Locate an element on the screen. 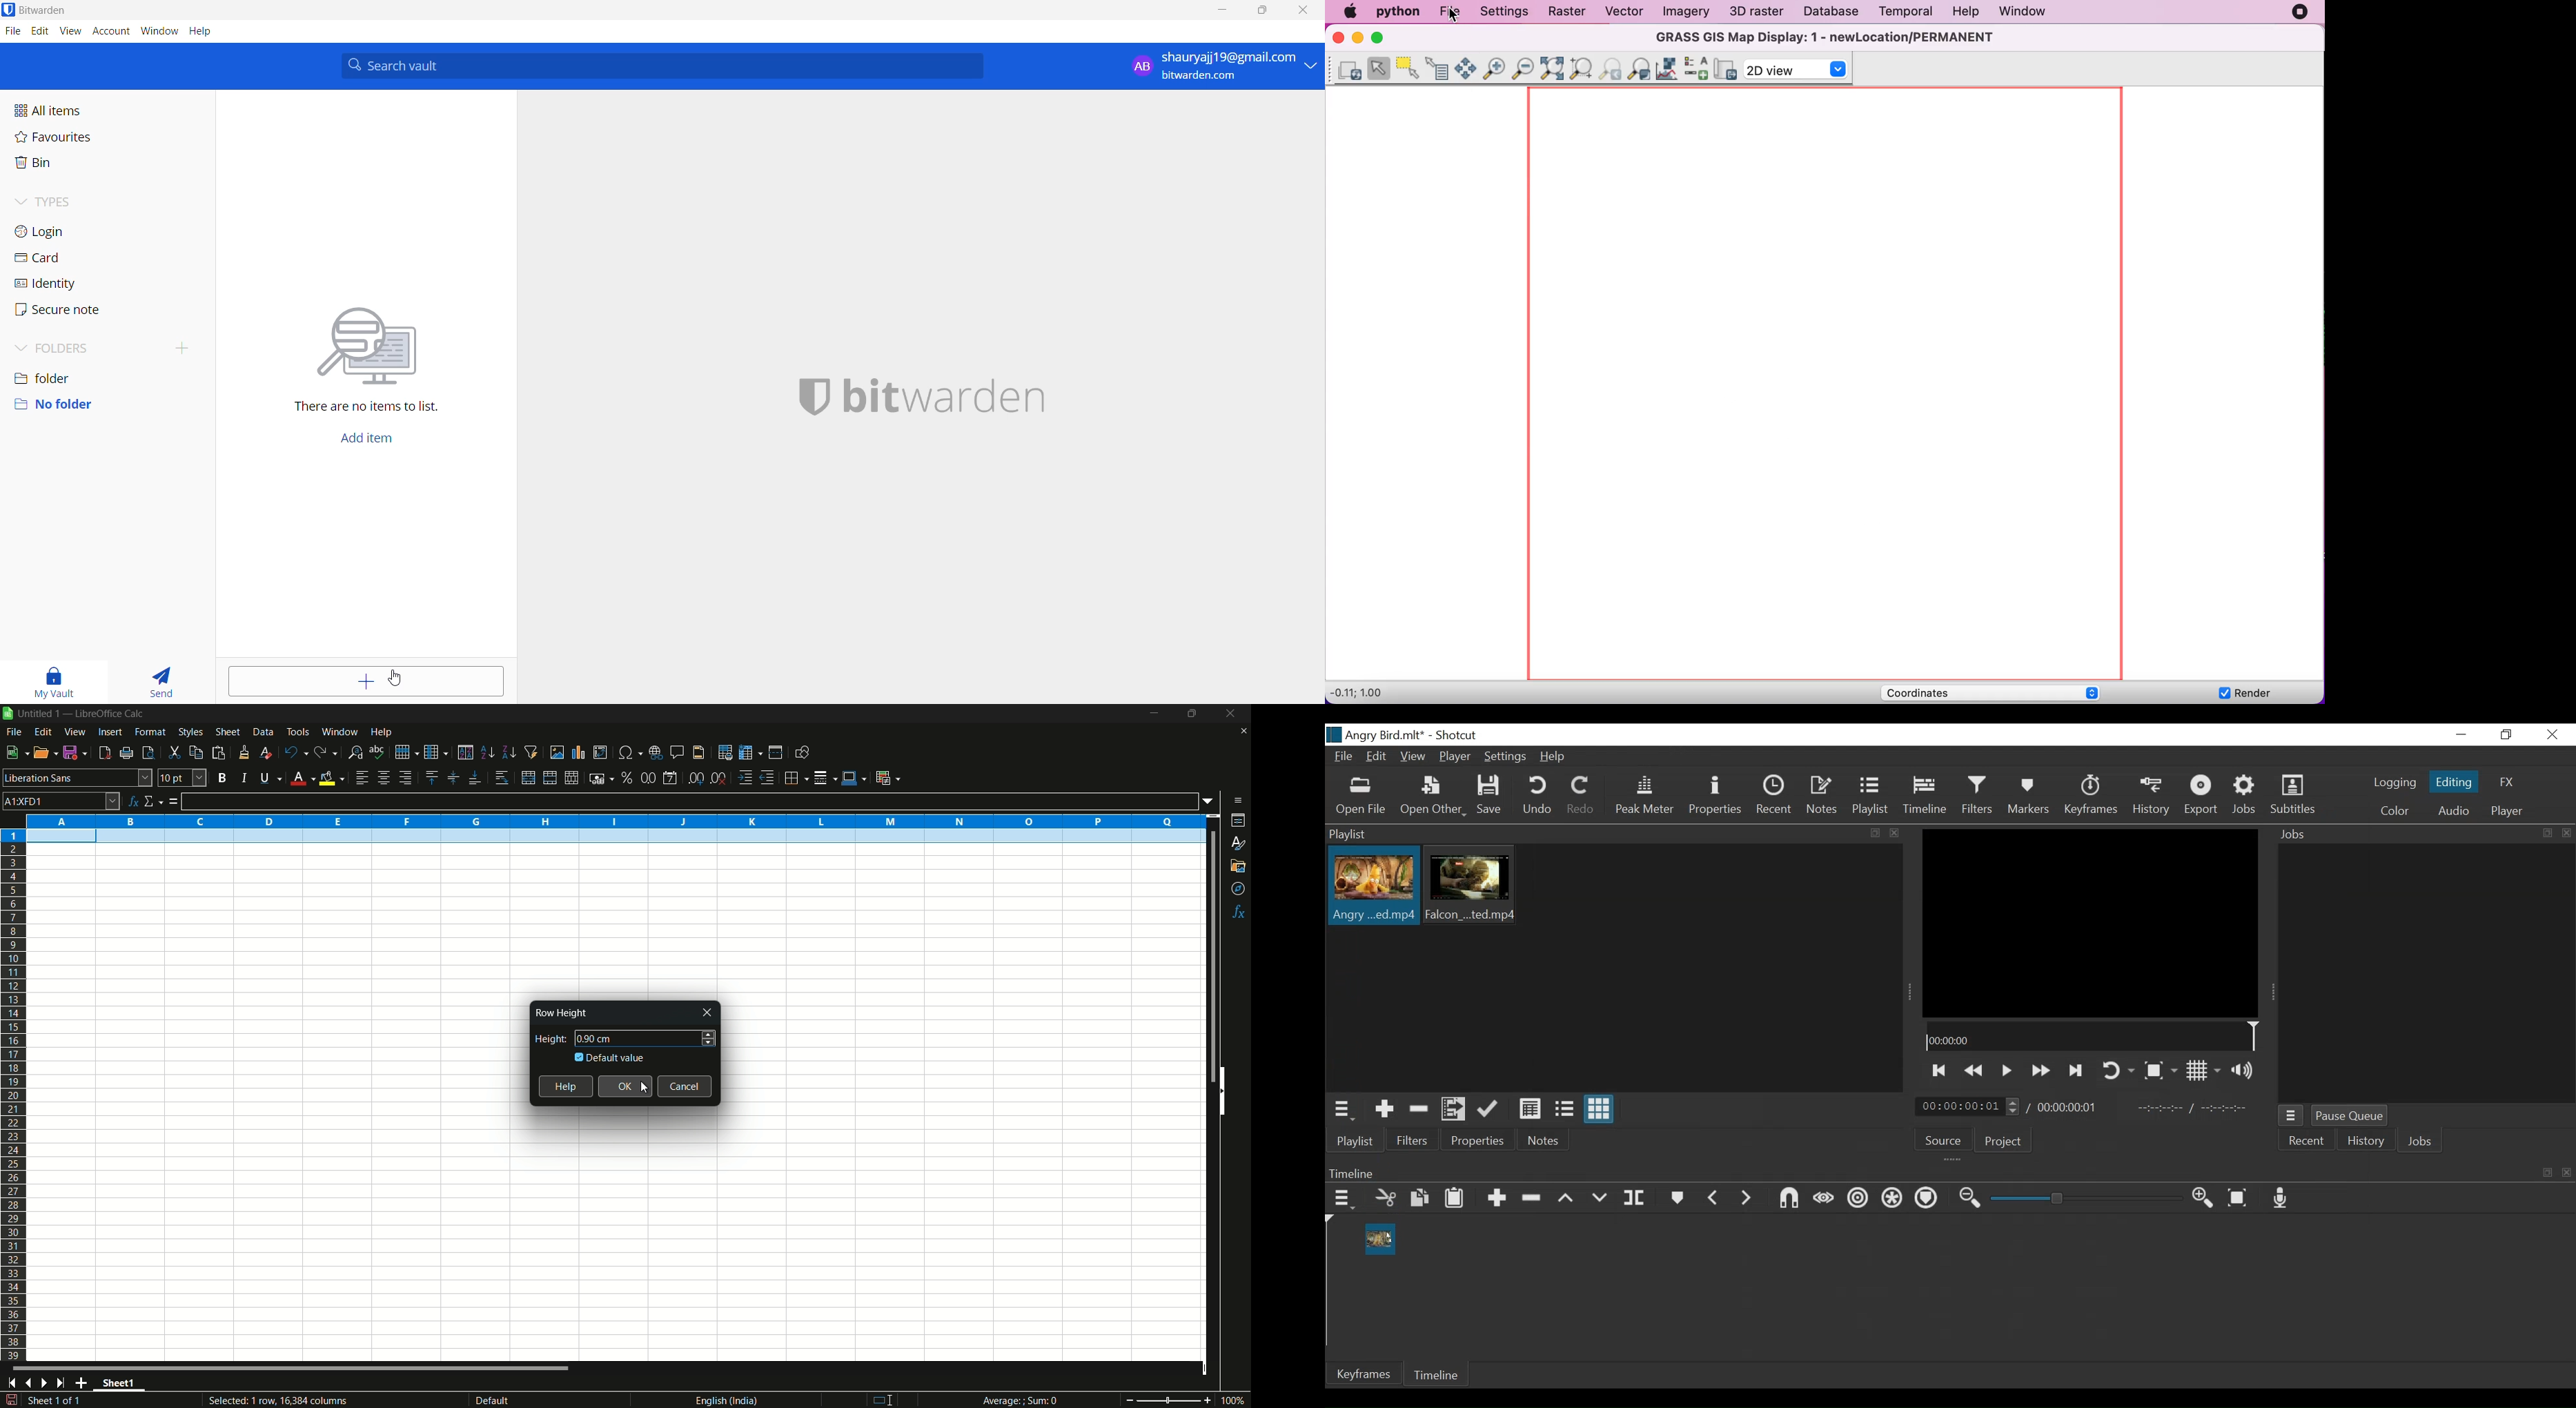 The image size is (2576, 1428). current zoom 100% is located at coordinates (1235, 1400).